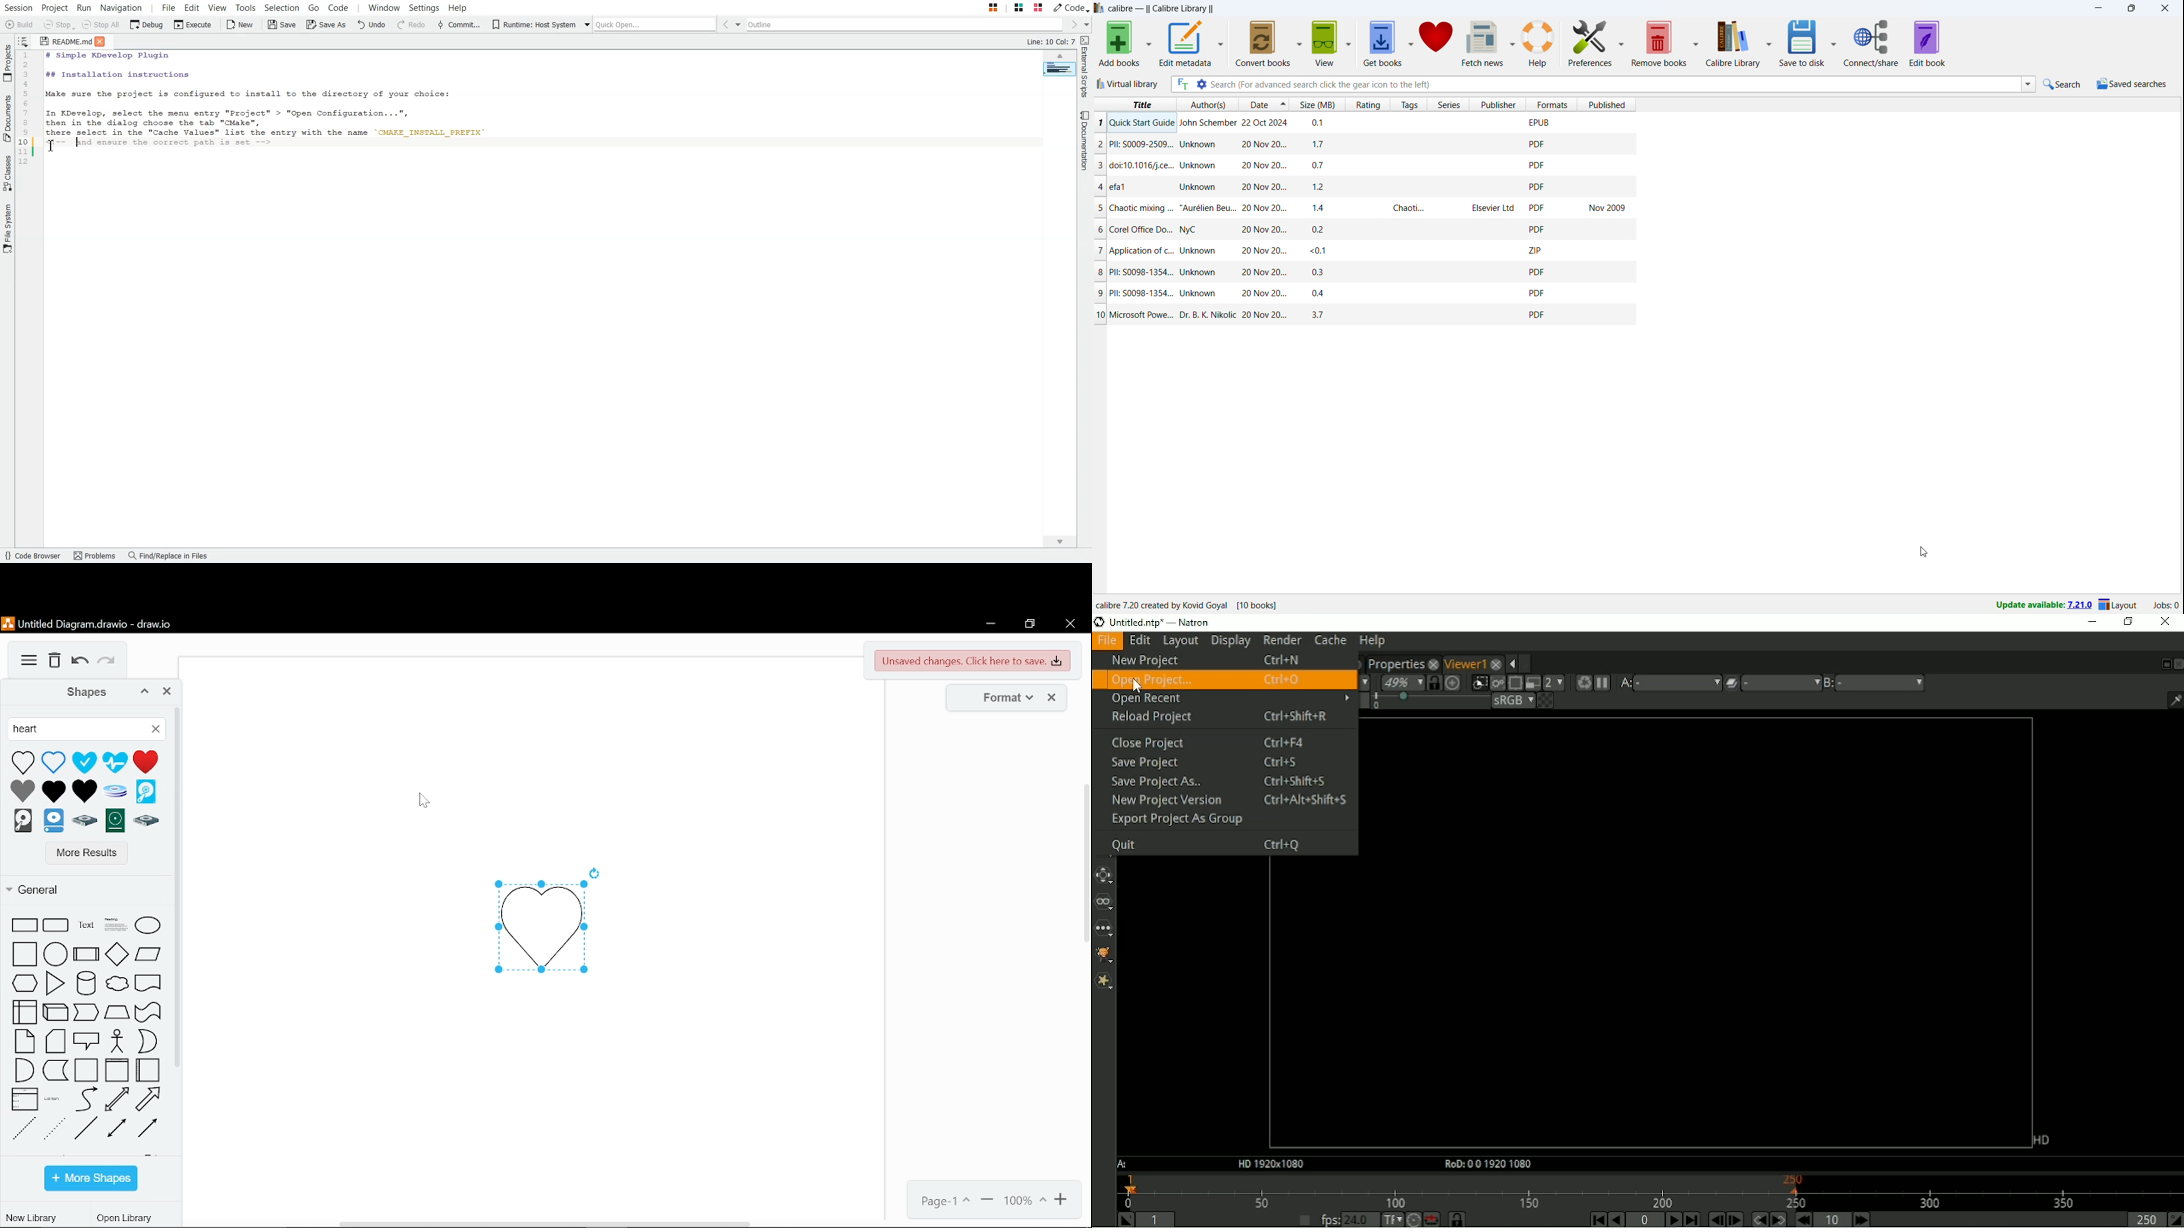 The image size is (2184, 1232). I want to click on HD, so click(1269, 1164).